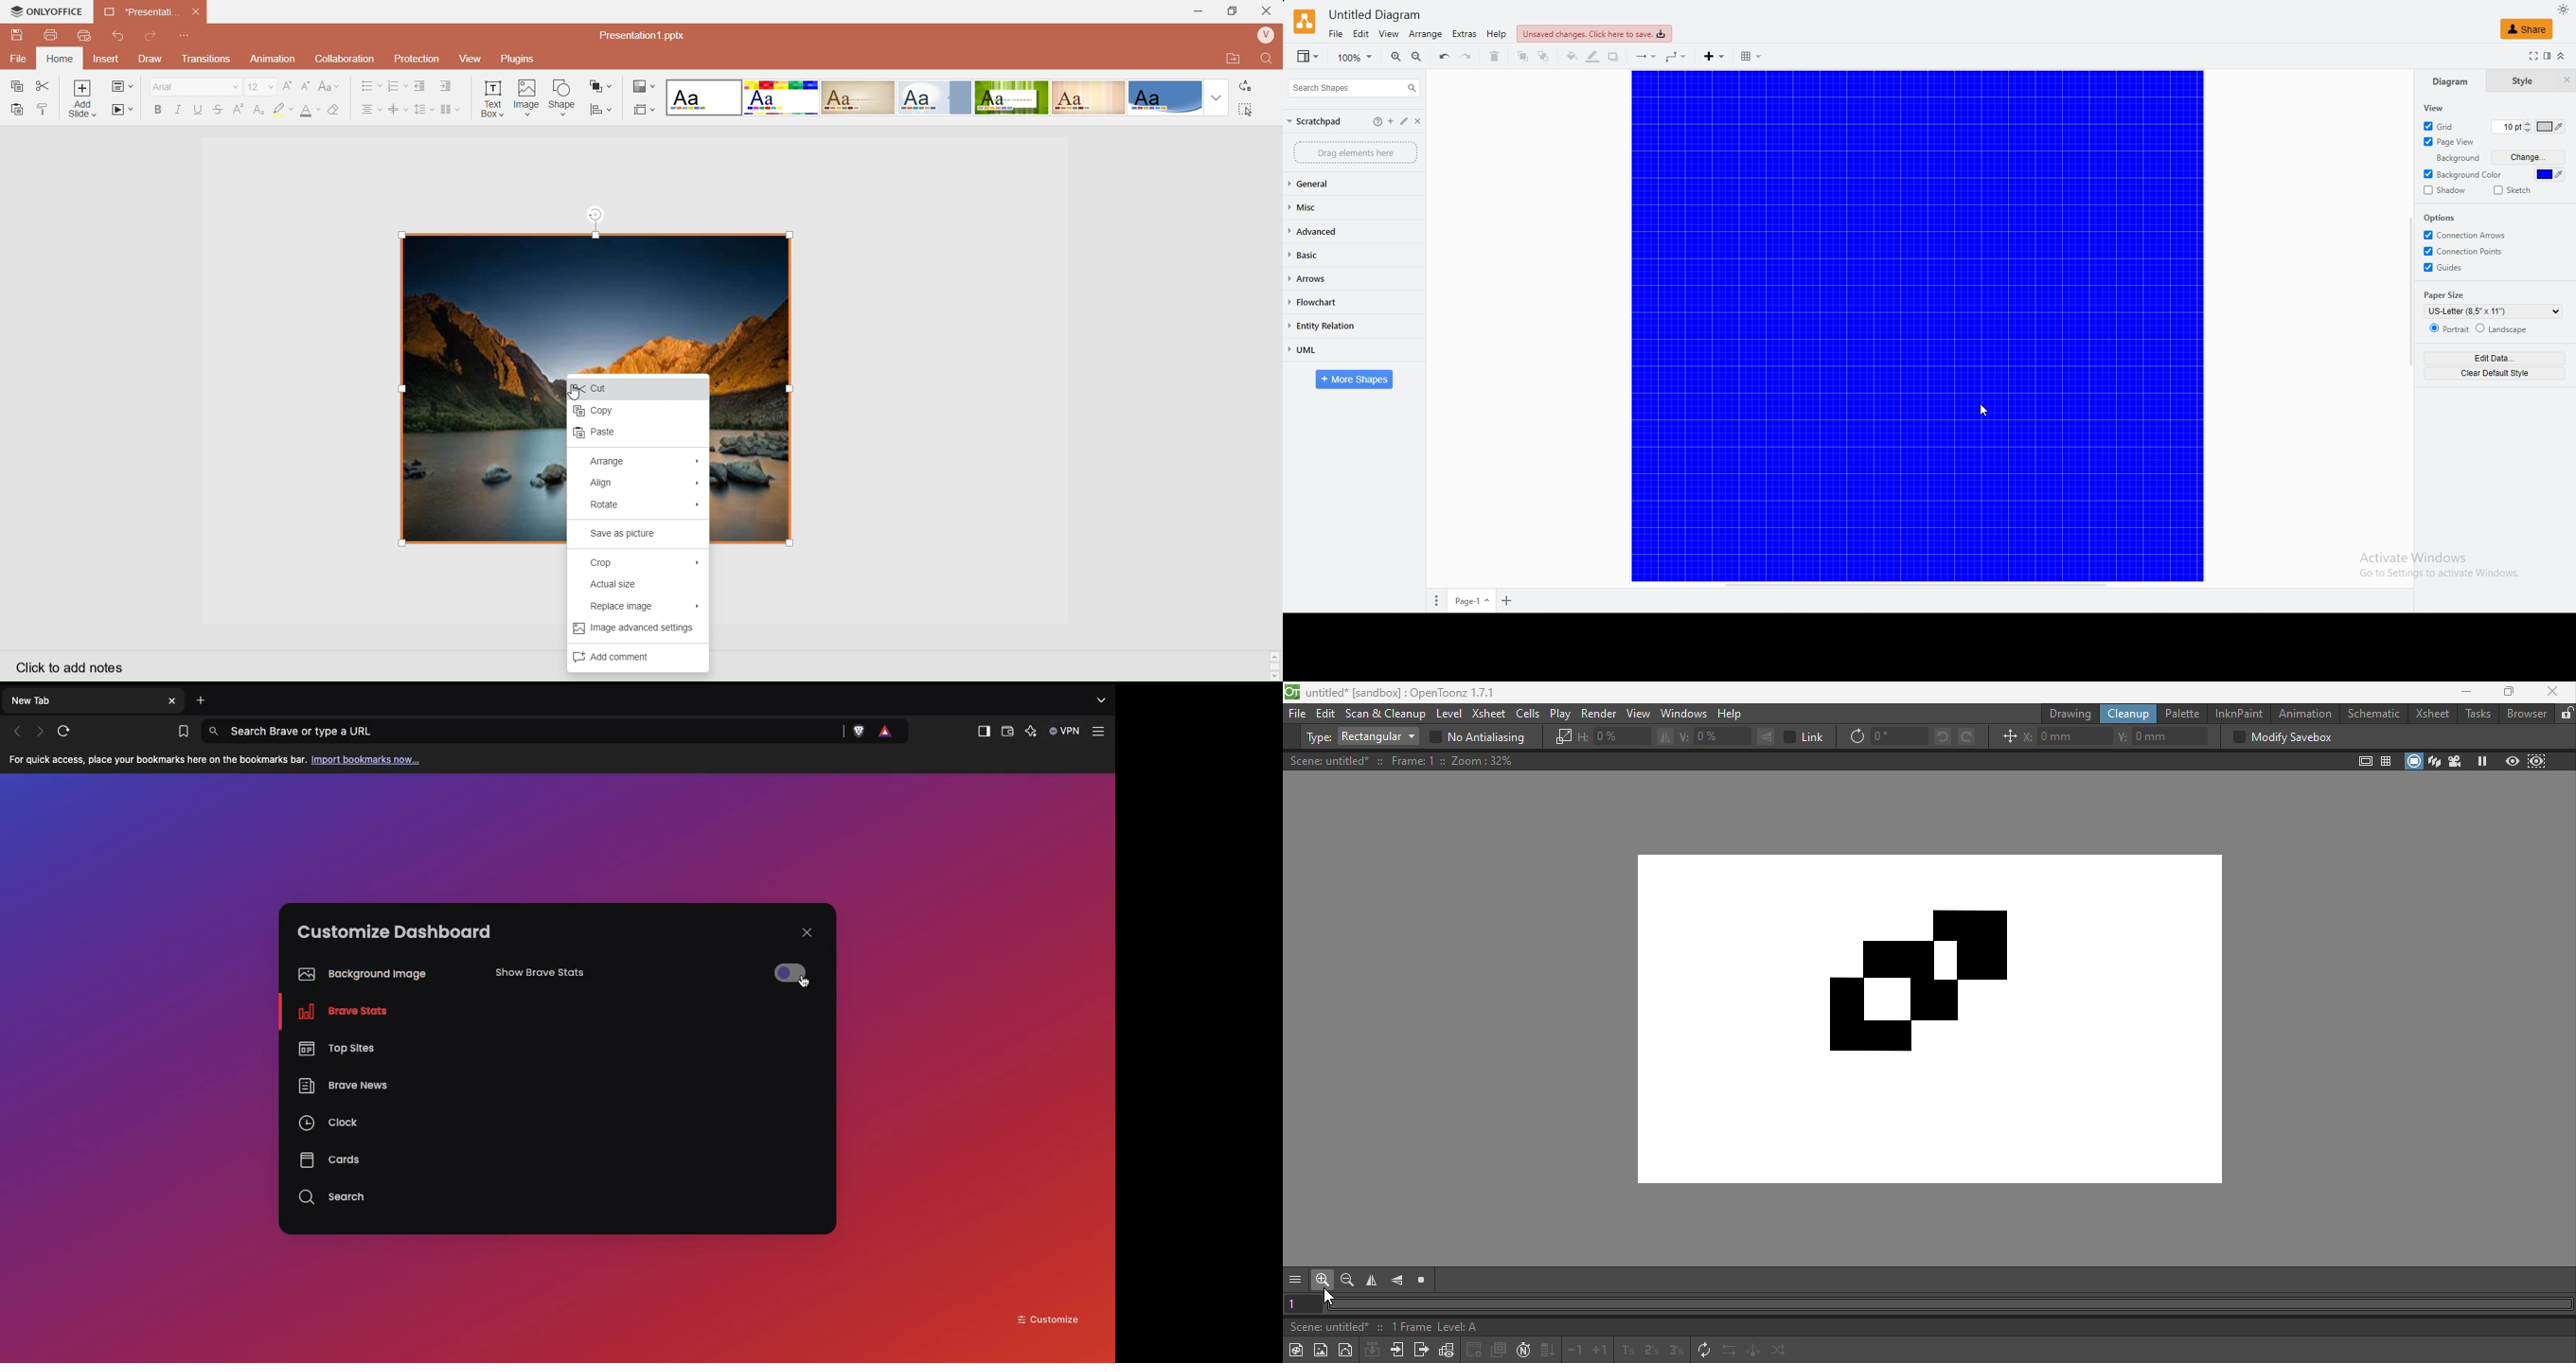 Image resolution: width=2576 pixels, height=1372 pixels. I want to click on shadow, so click(1616, 57).